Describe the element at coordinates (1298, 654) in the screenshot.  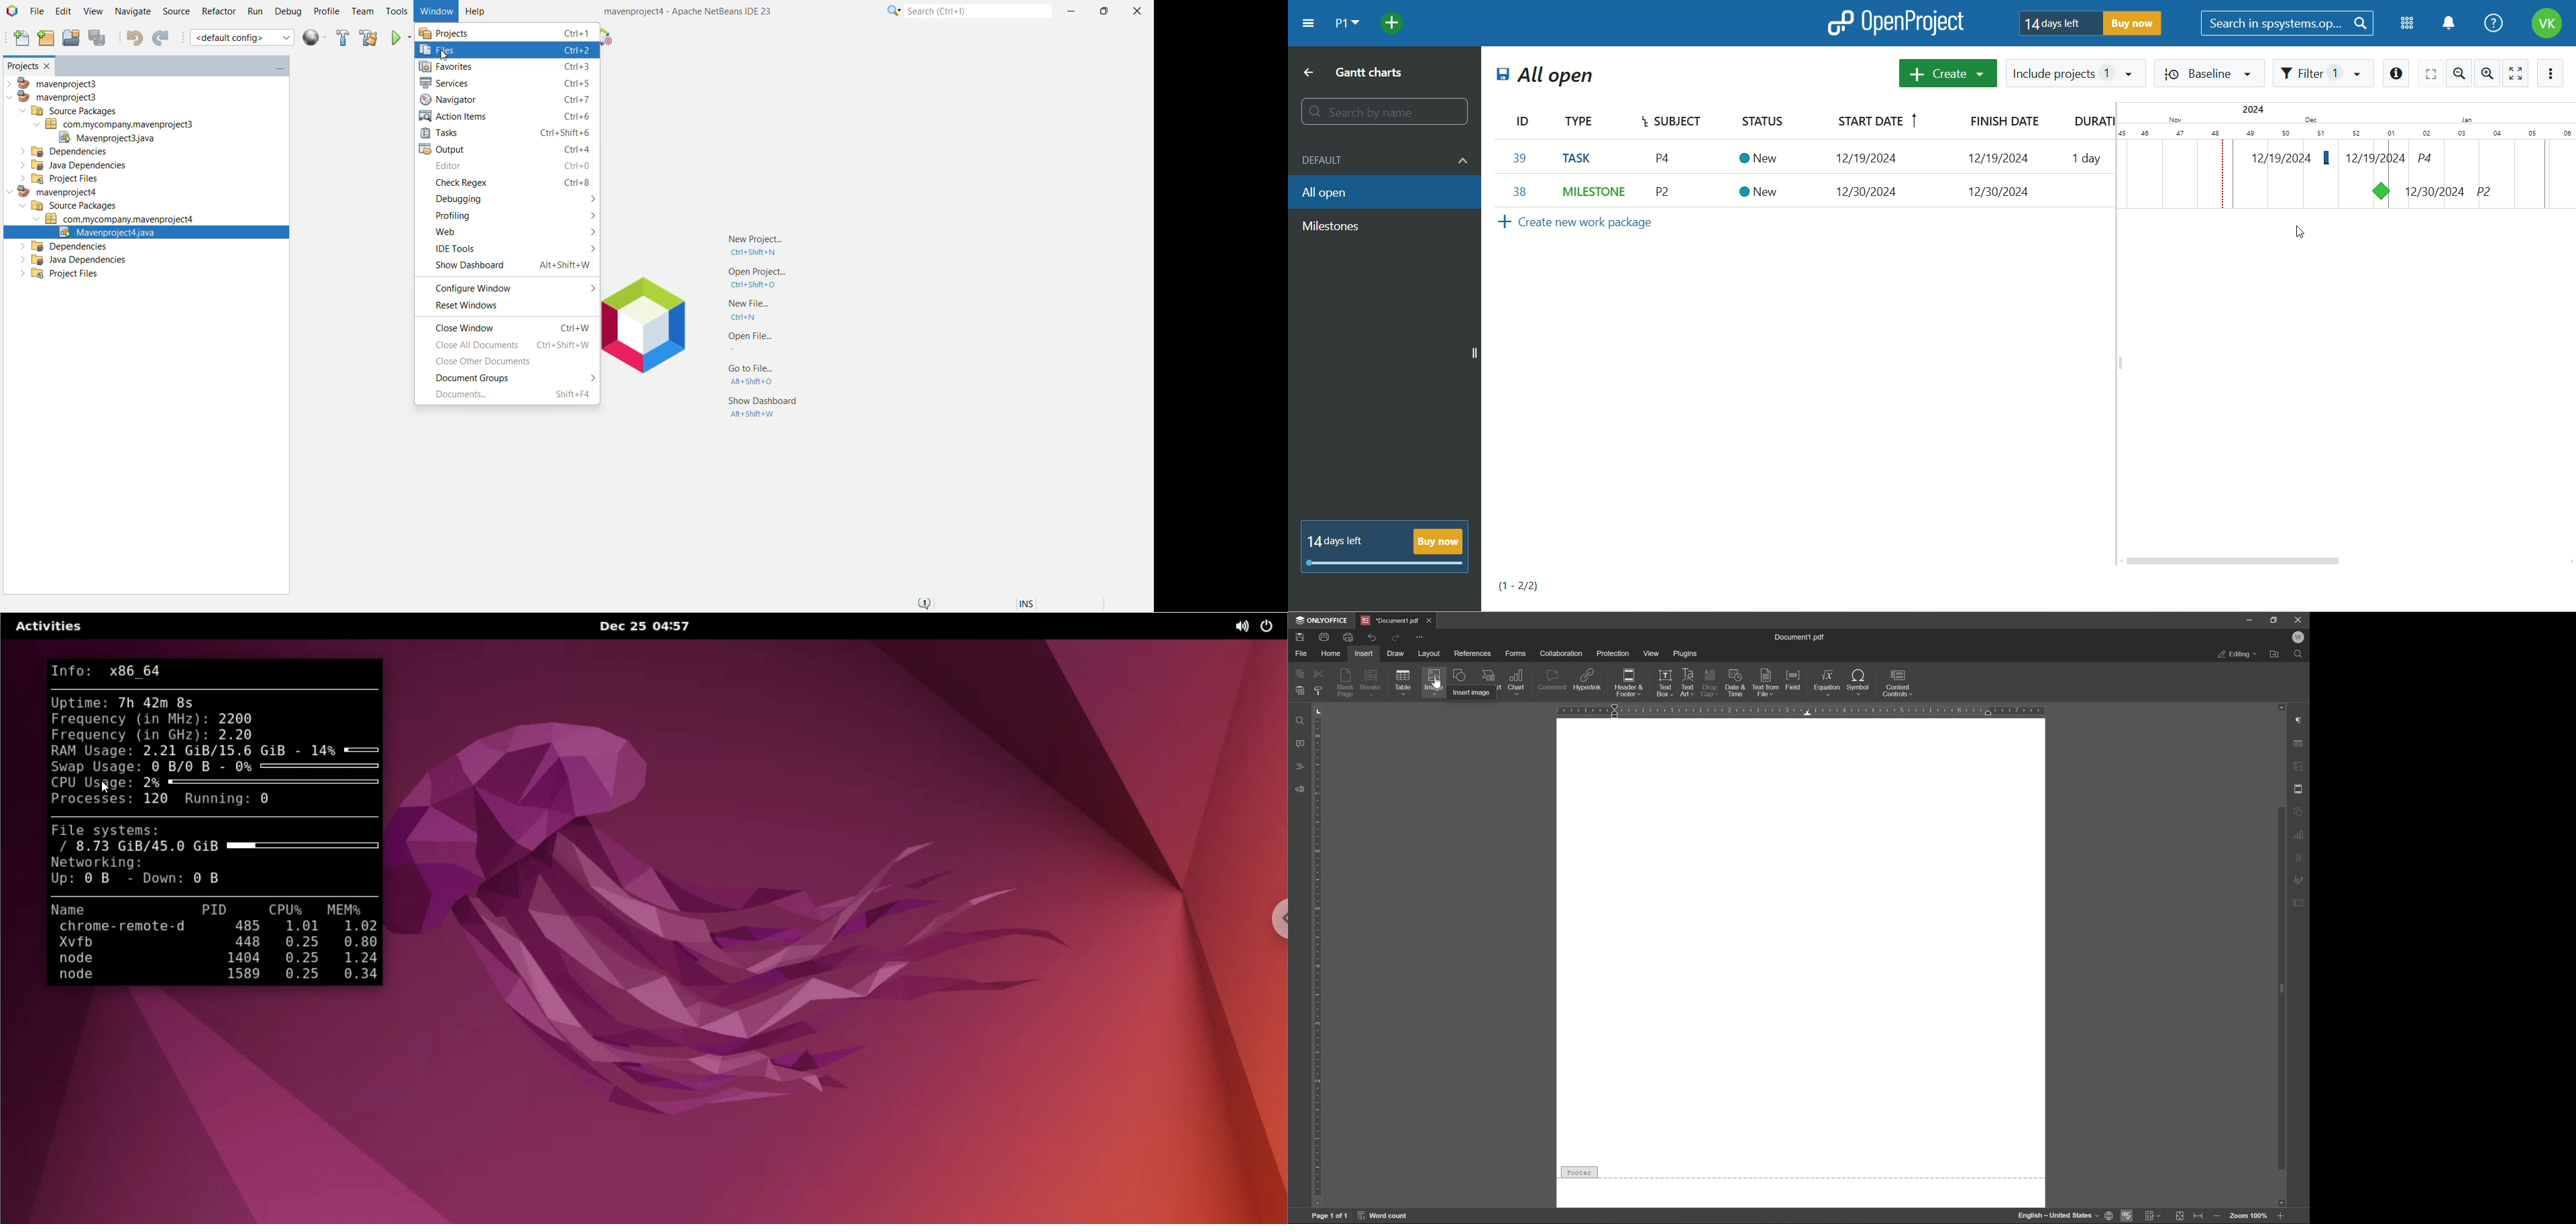
I see `file` at that location.